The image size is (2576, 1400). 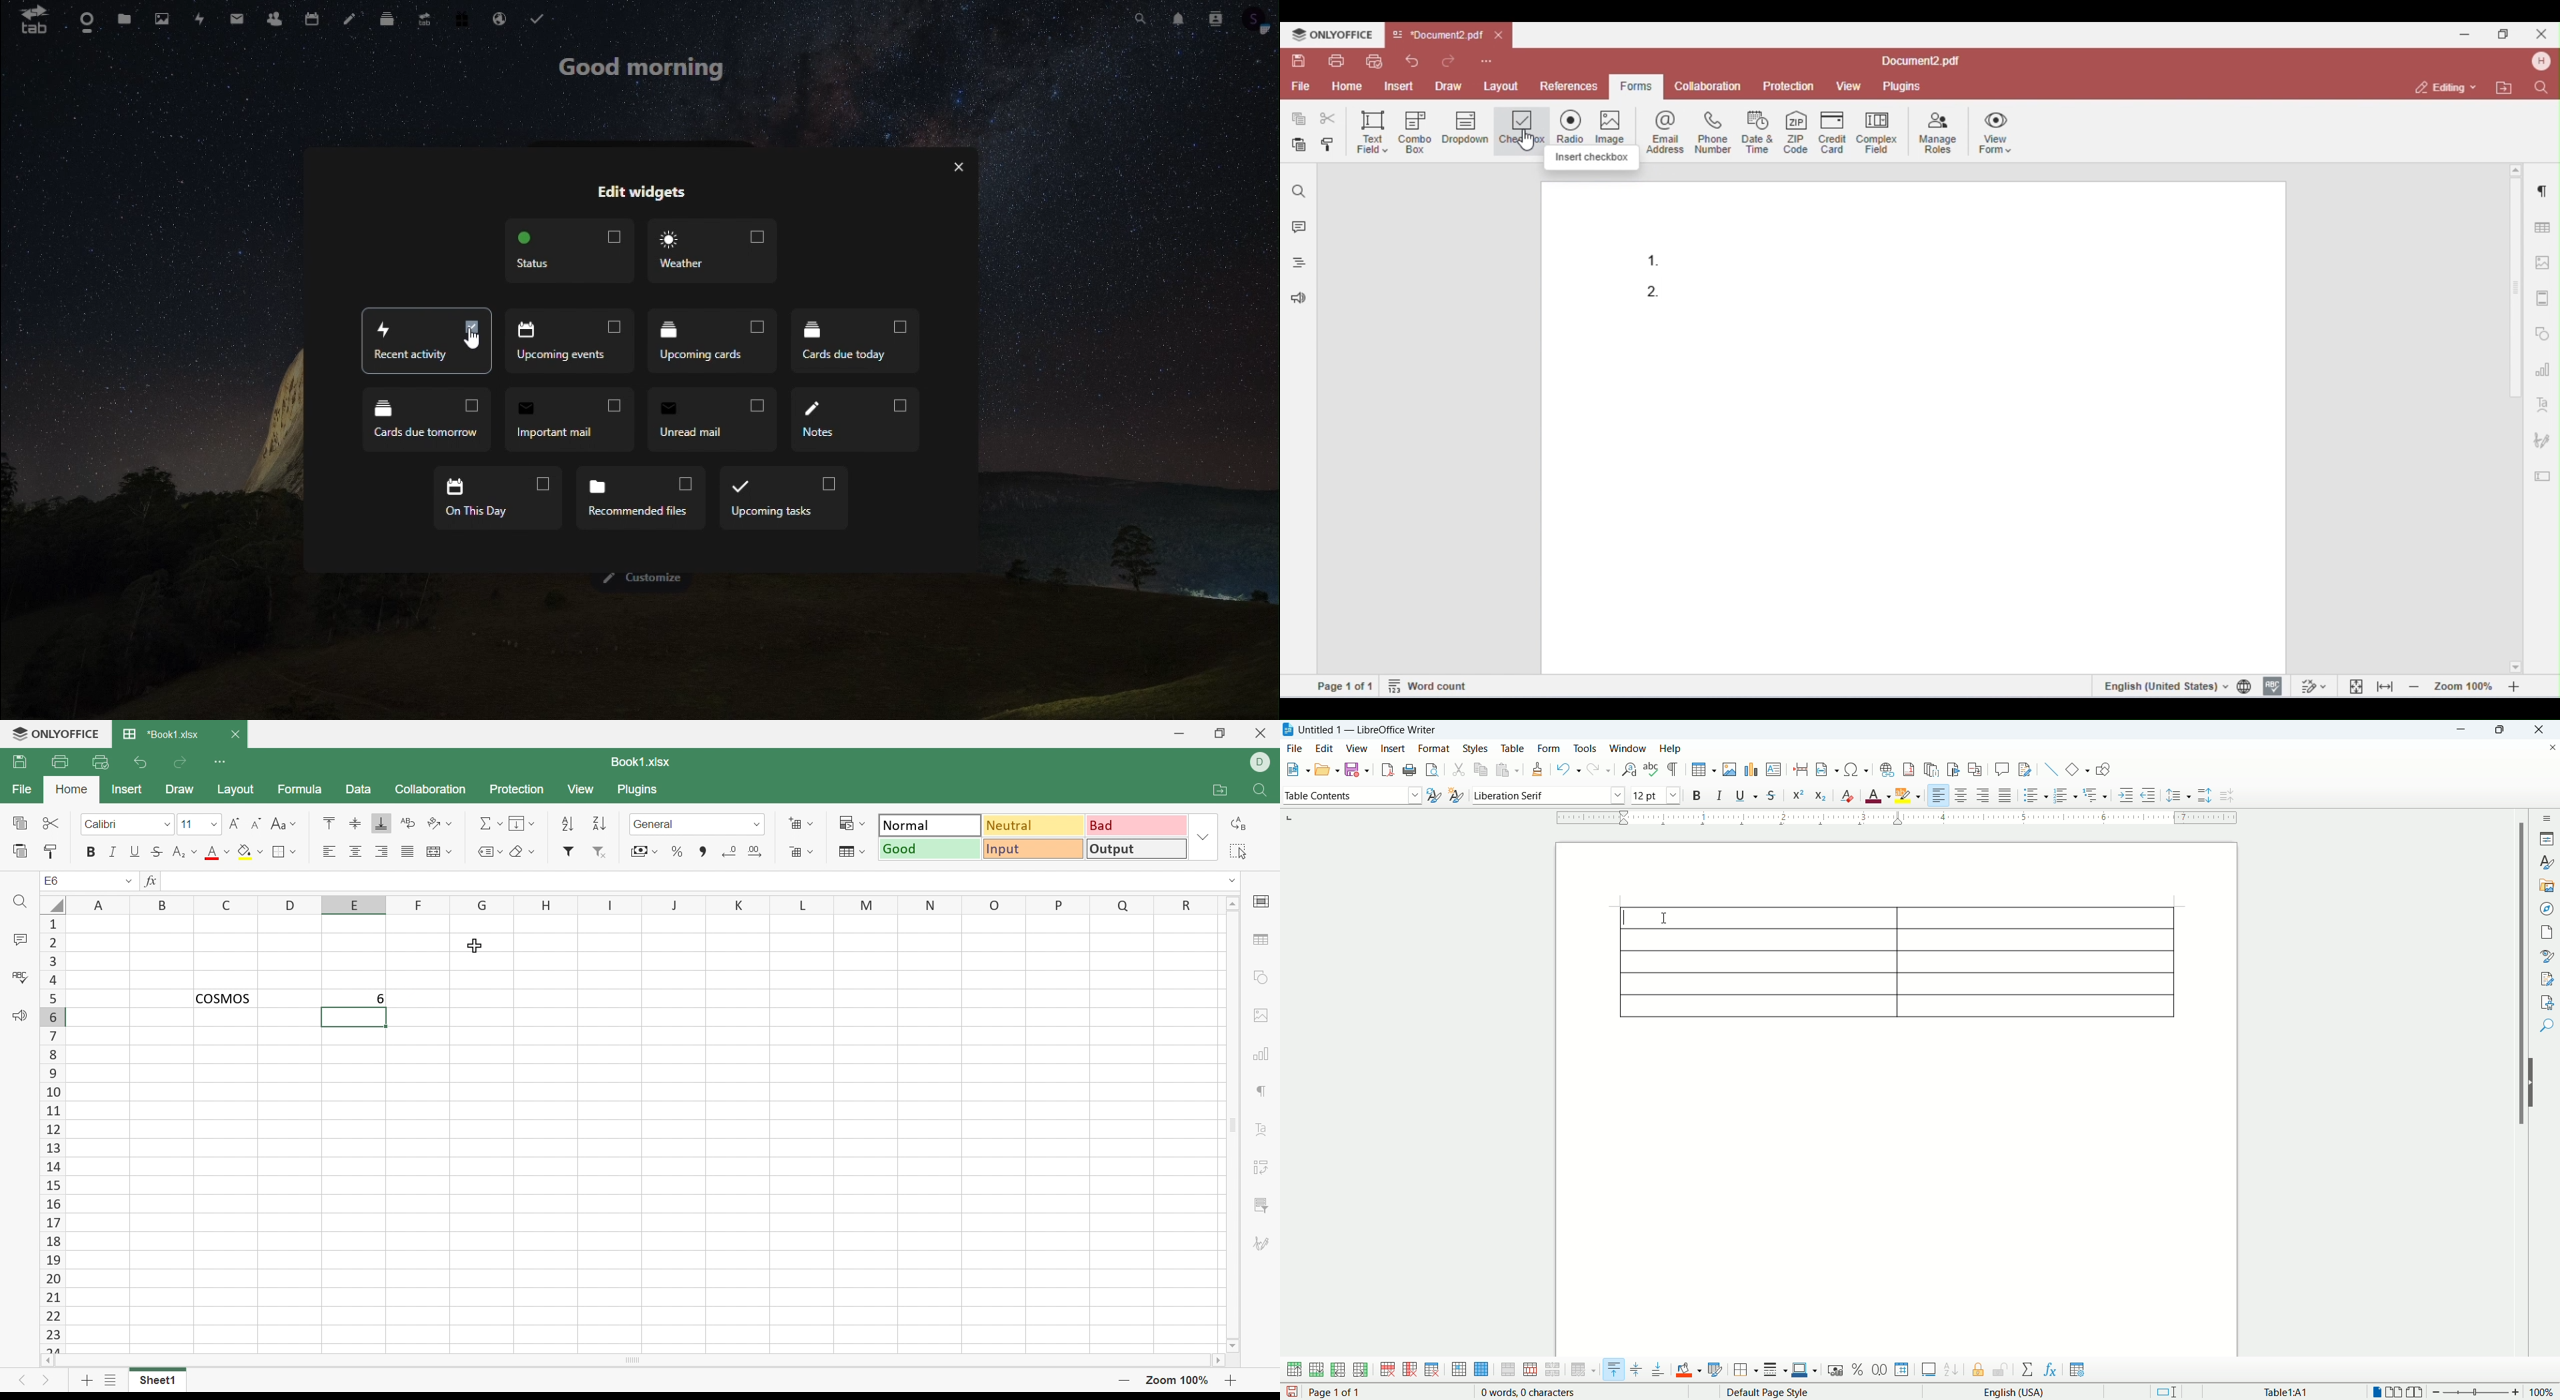 What do you see at coordinates (2465, 730) in the screenshot?
I see `minimize` at bounding box center [2465, 730].